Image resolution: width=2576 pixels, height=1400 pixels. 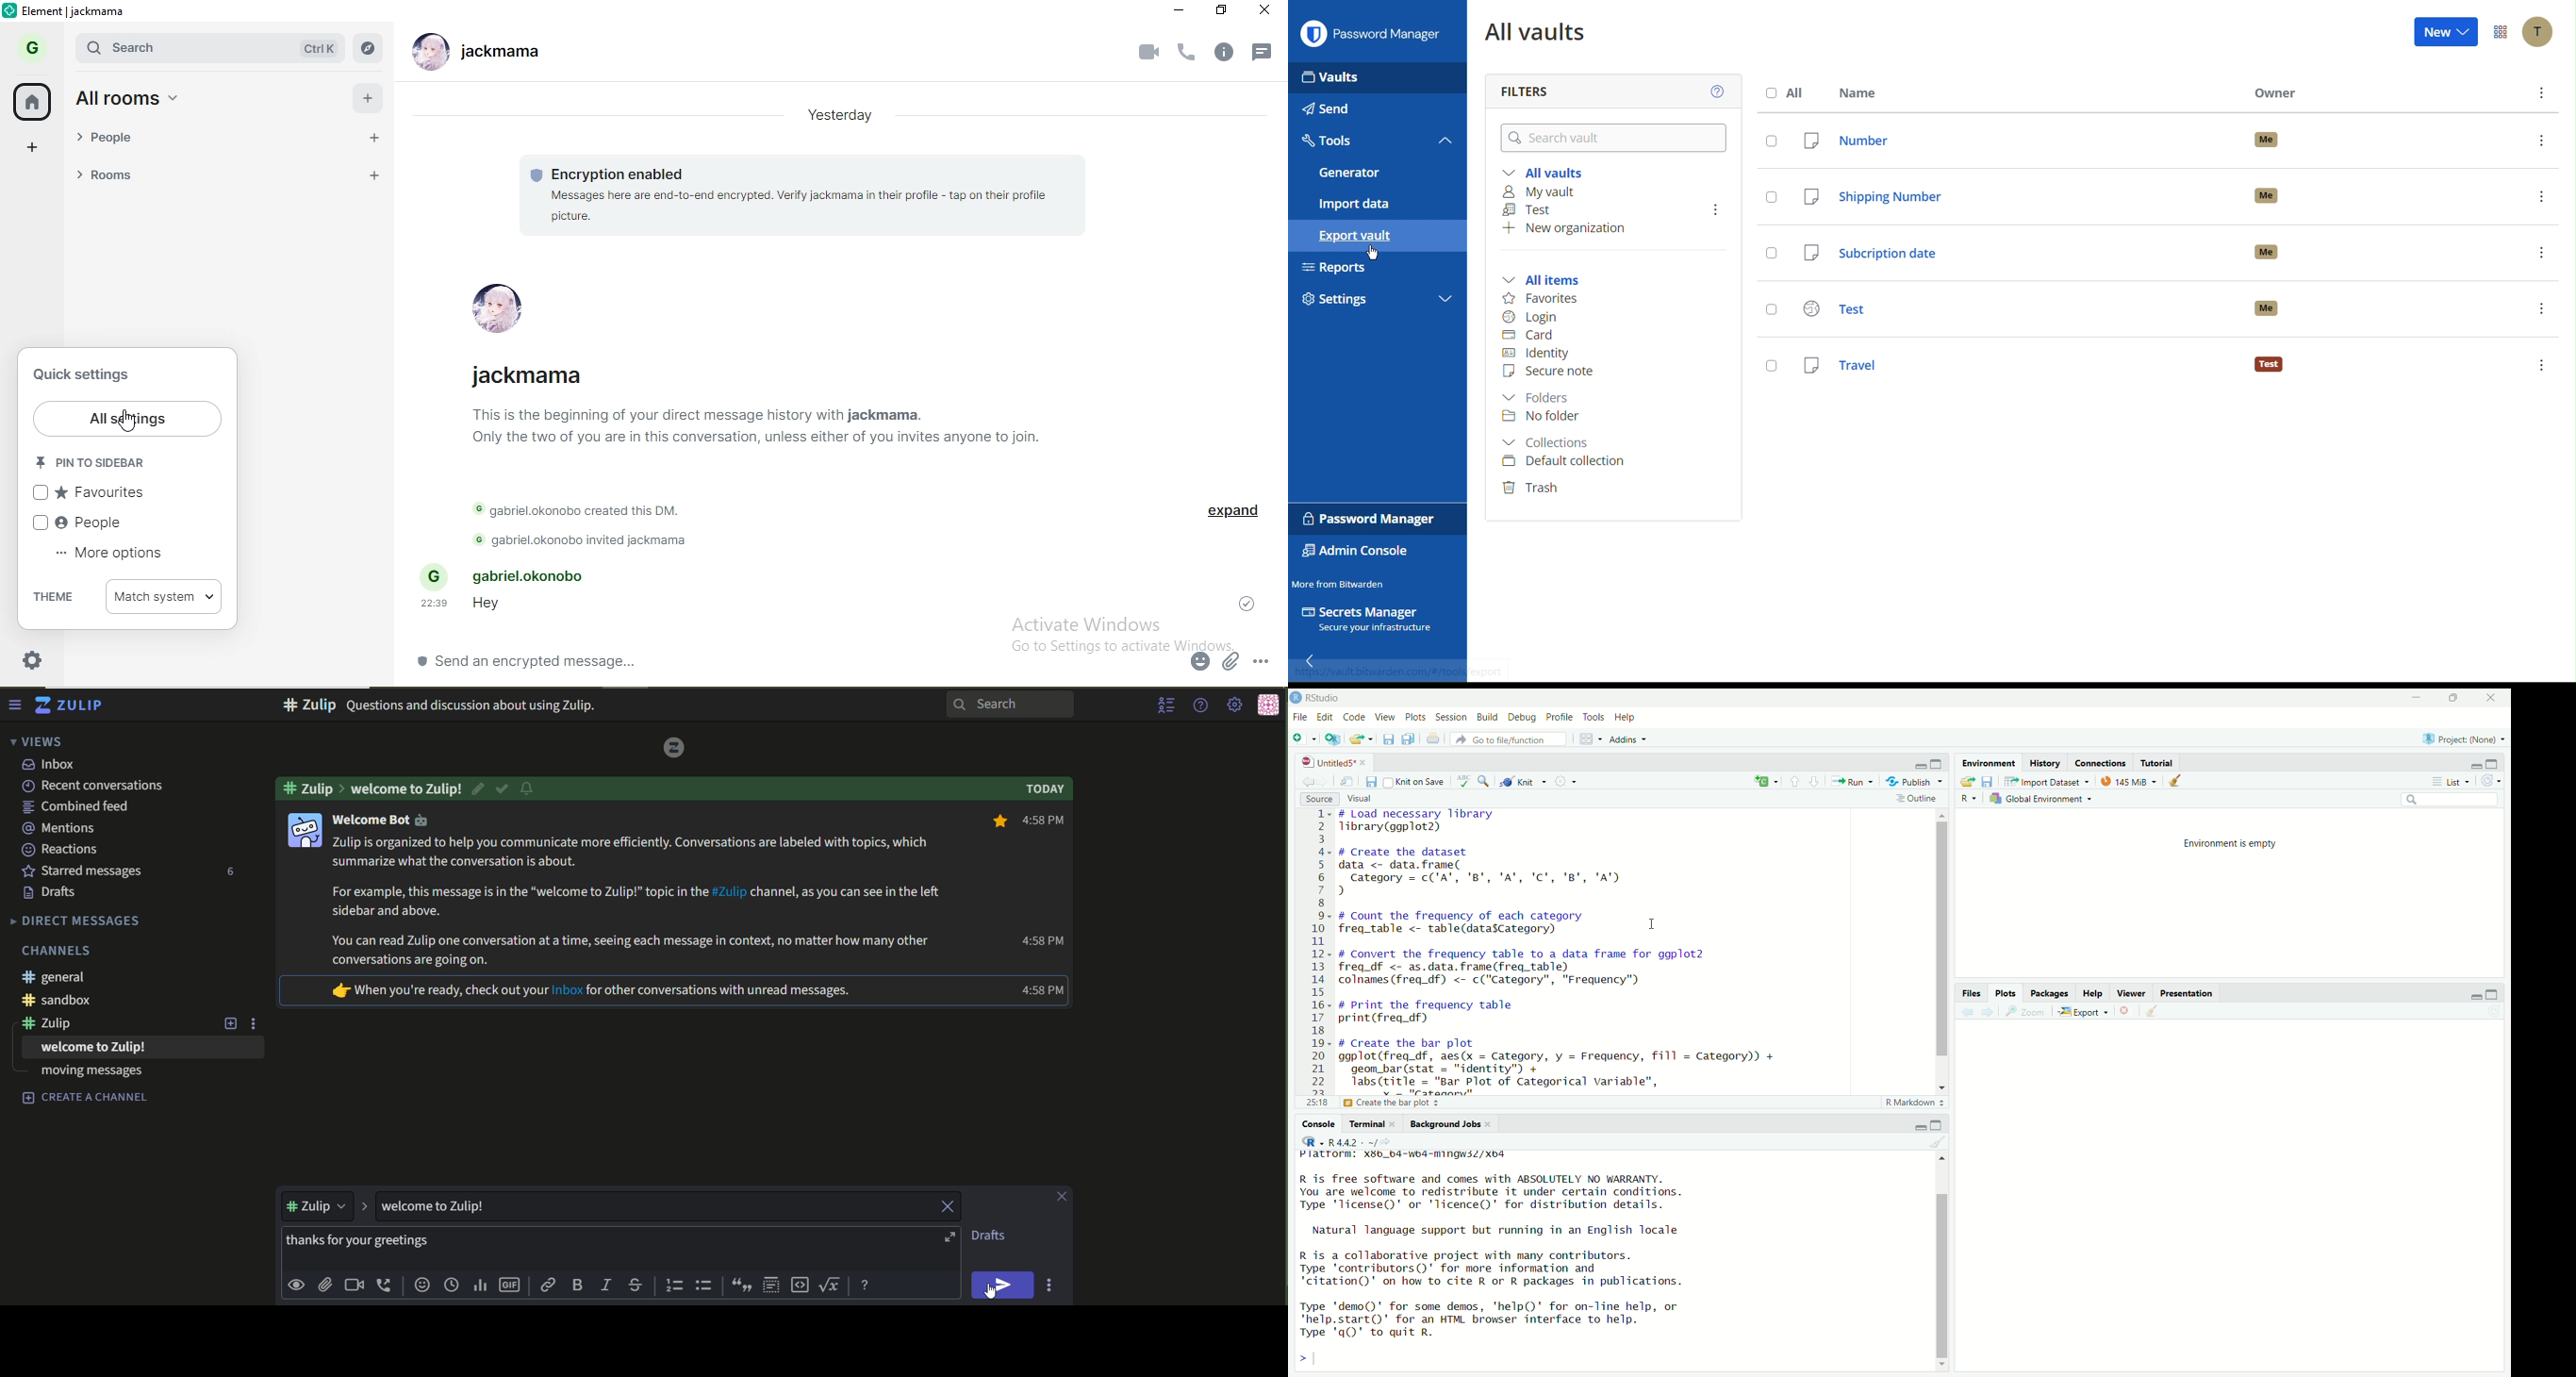 What do you see at coordinates (1522, 719) in the screenshot?
I see `debug` at bounding box center [1522, 719].